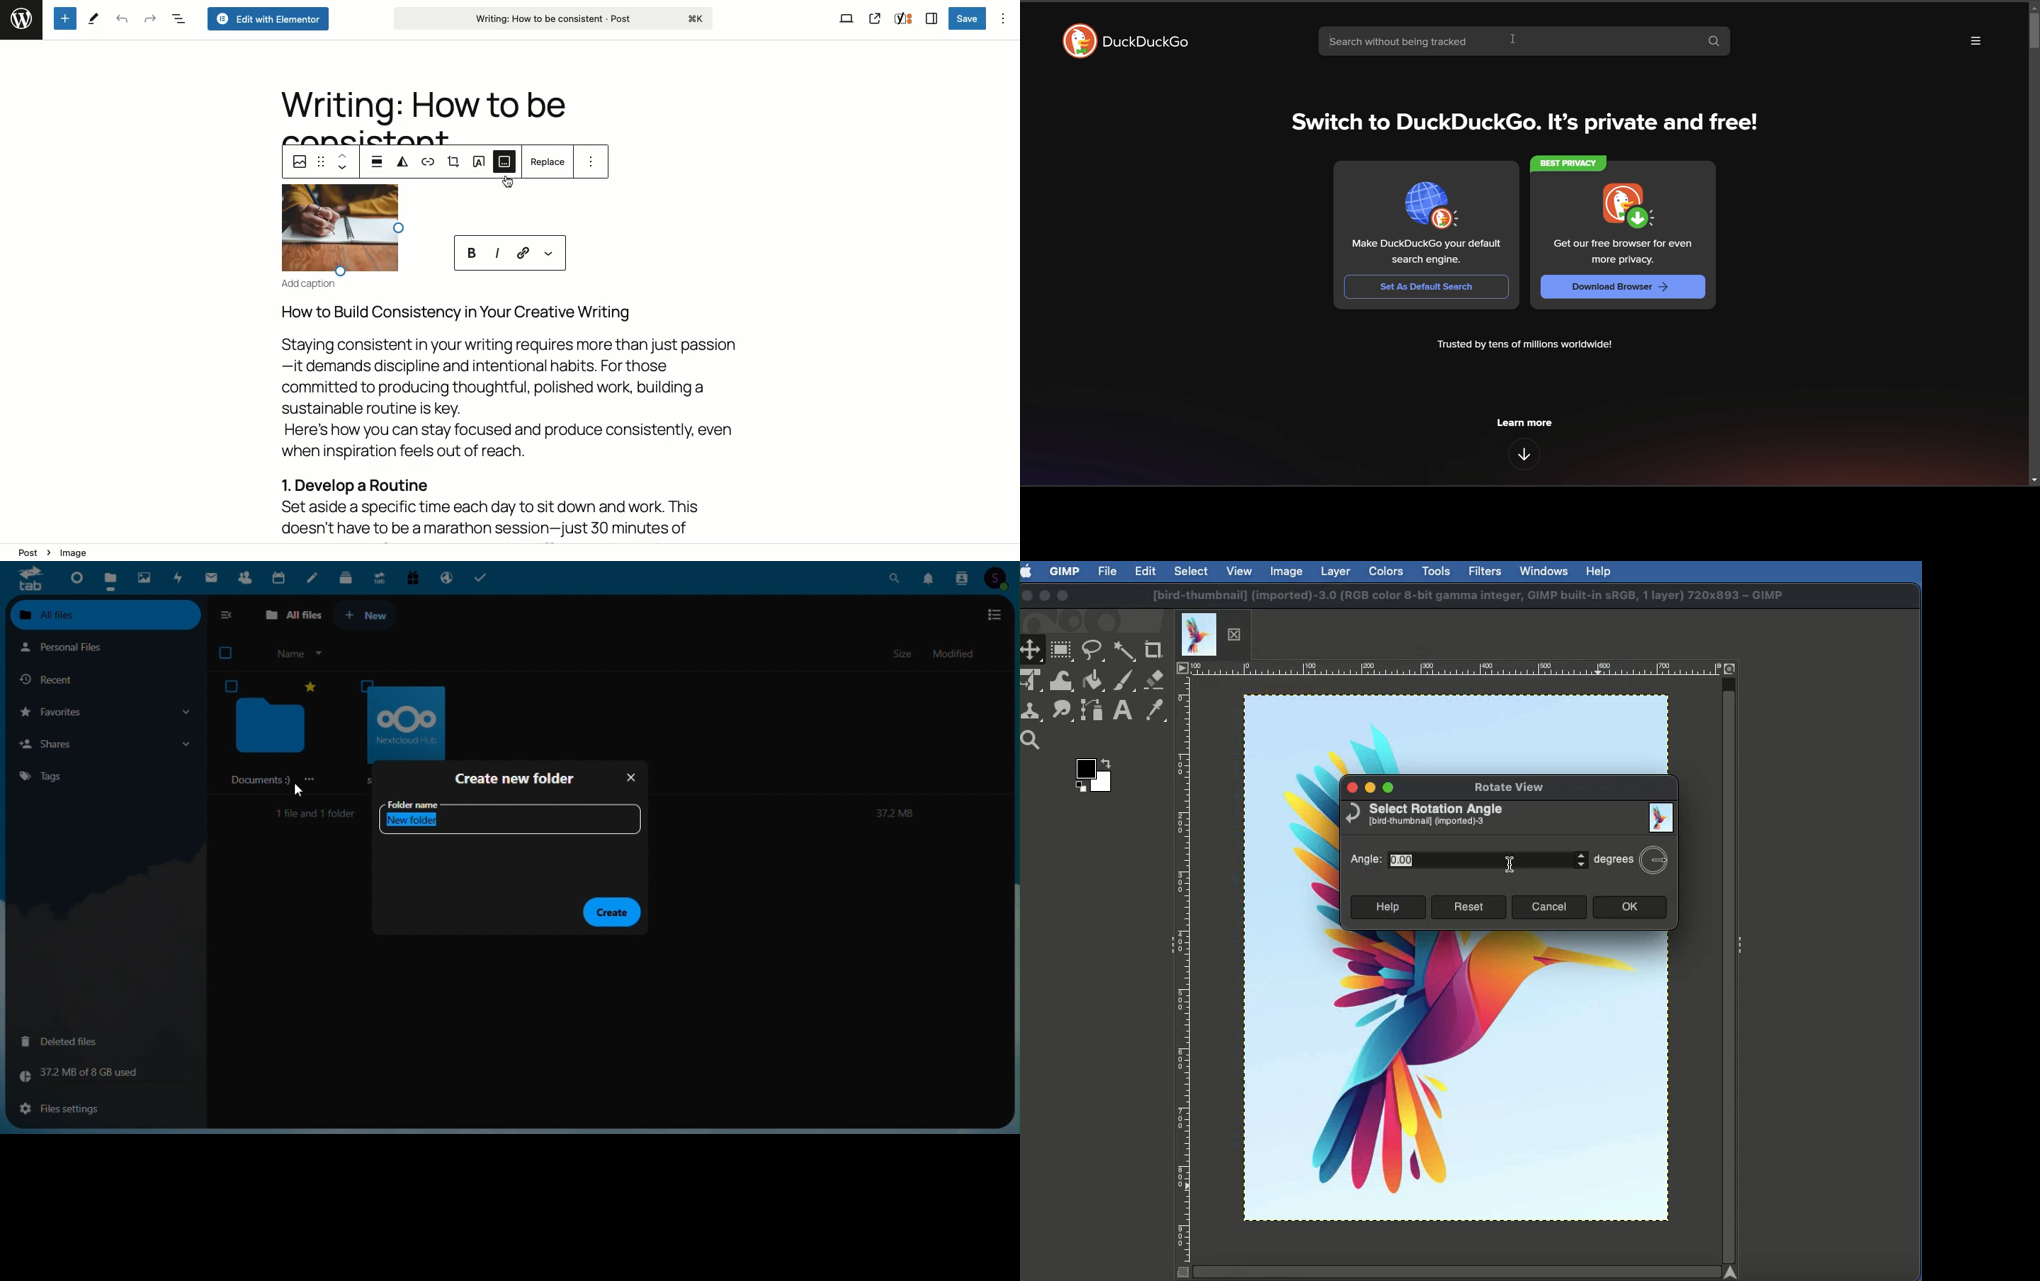  Describe the element at coordinates (522, 251) in the screenshot. I see `Link` at that location.